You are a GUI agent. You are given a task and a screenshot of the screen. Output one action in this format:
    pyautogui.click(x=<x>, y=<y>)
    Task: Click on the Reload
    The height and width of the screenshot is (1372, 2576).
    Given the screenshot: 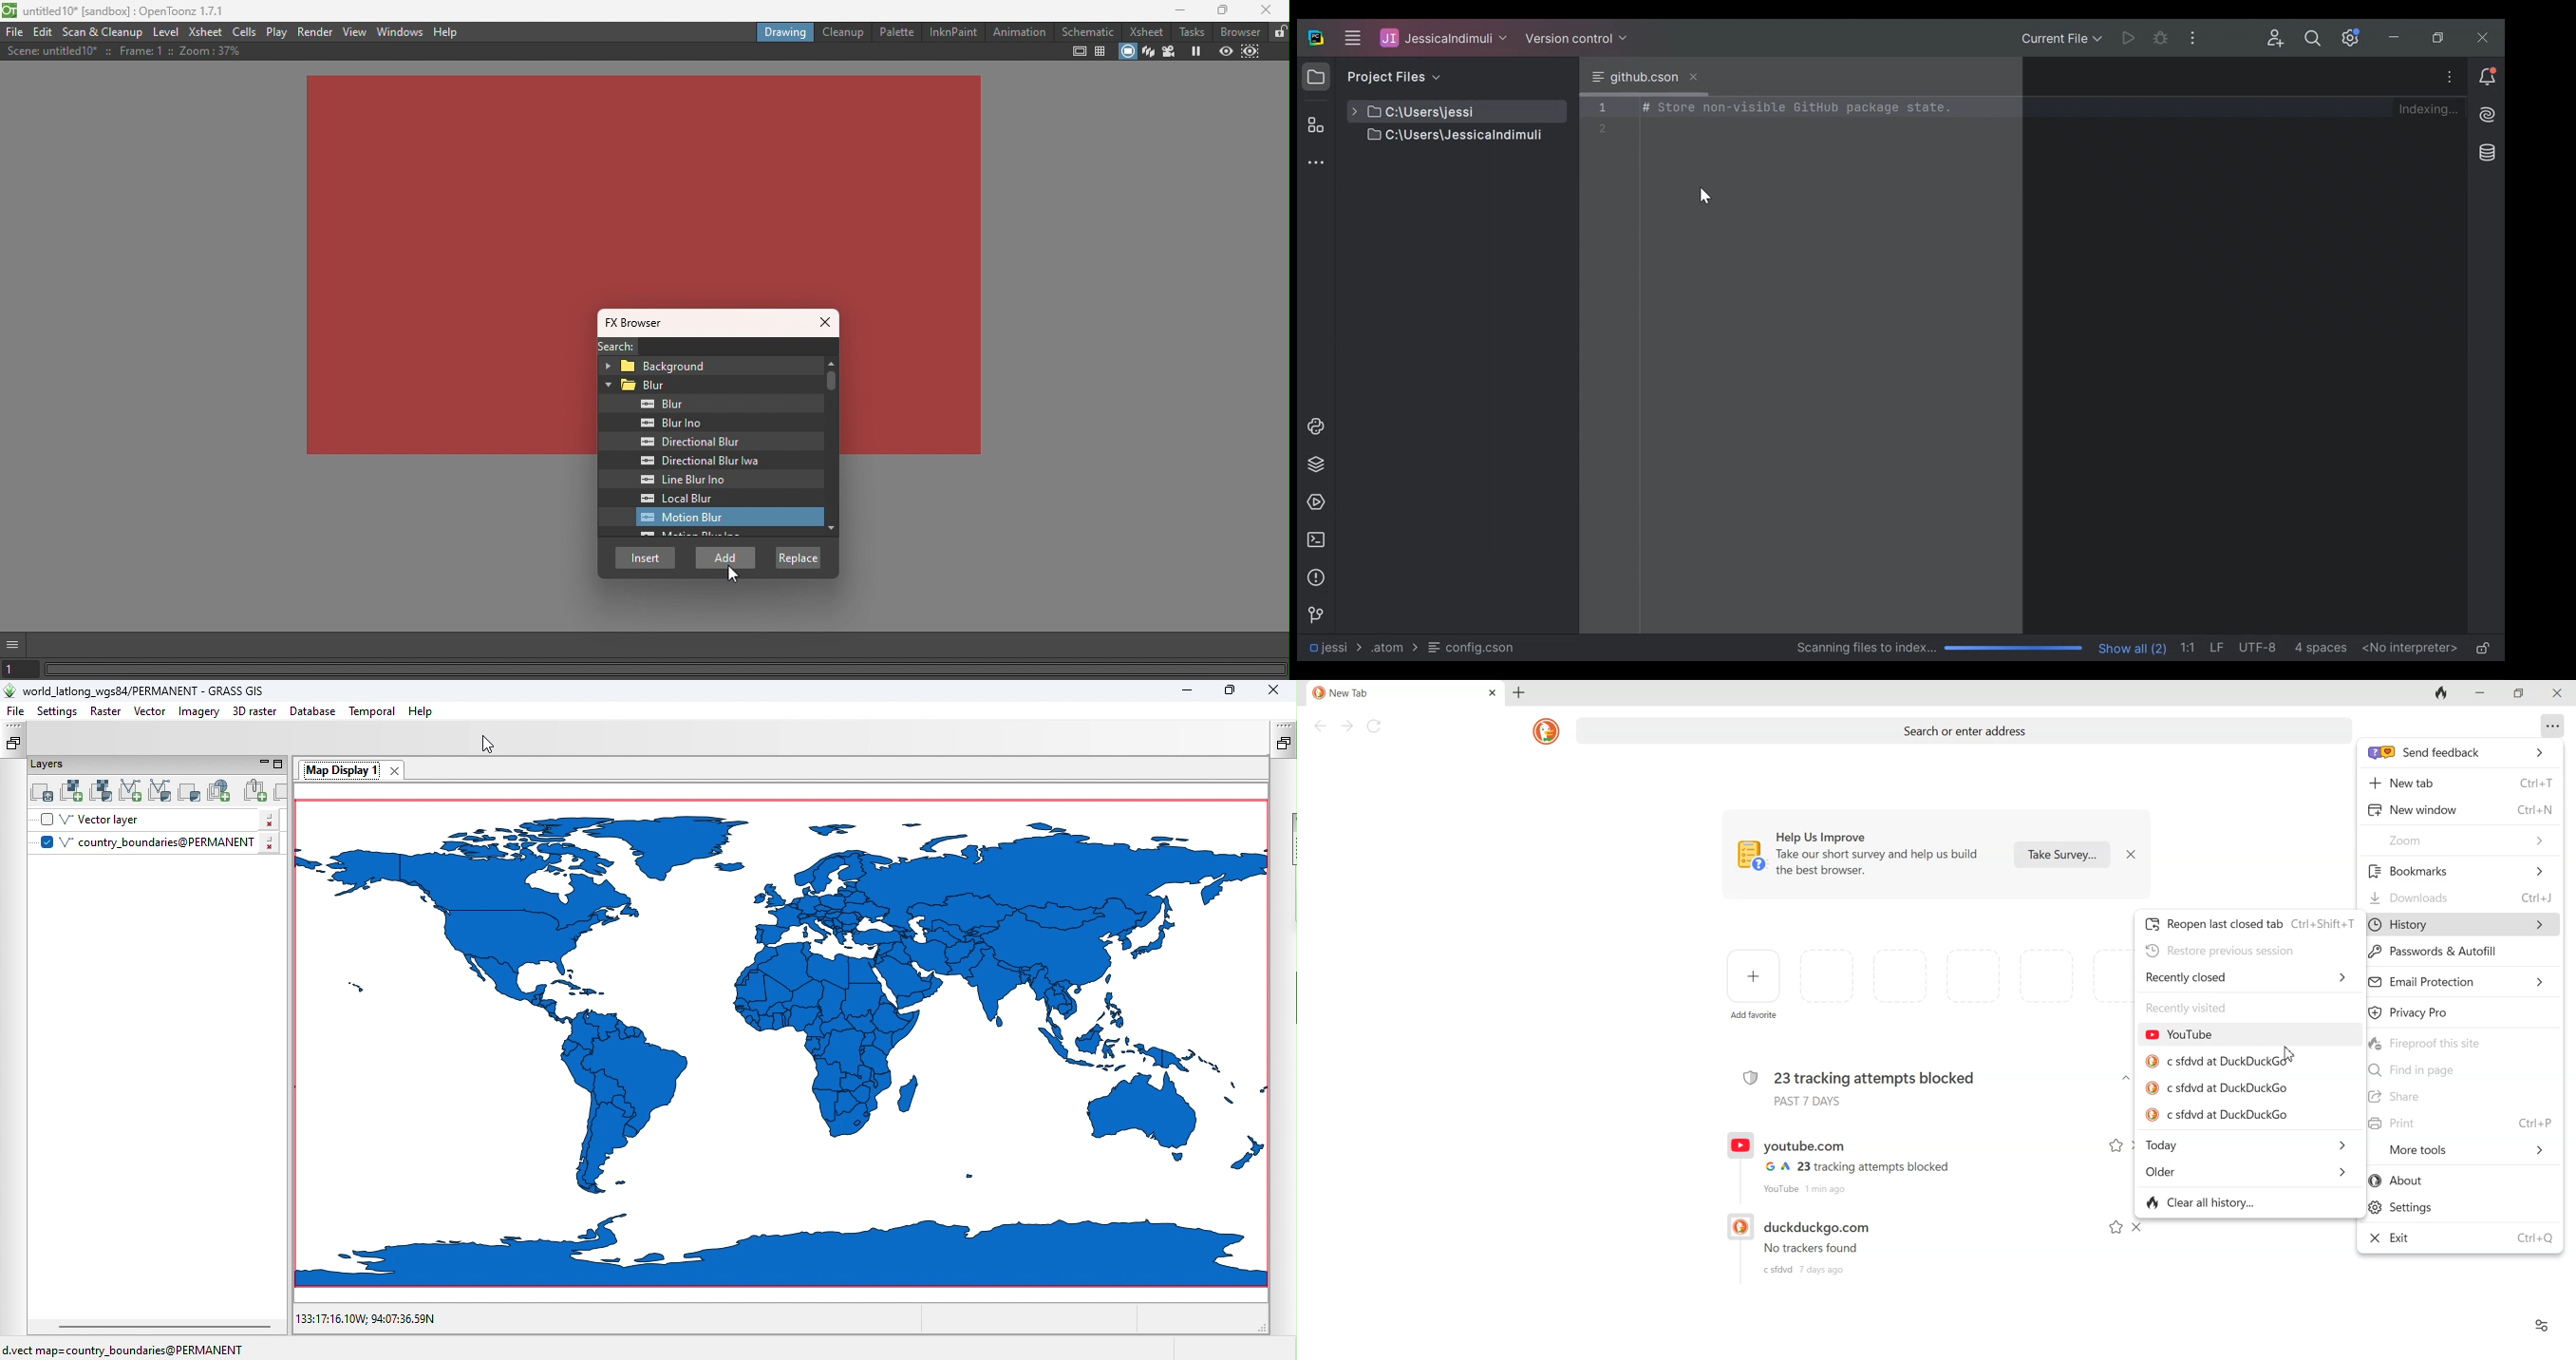 What is the action you would take?
    pyautogui.click(x=1376, y=726)
    